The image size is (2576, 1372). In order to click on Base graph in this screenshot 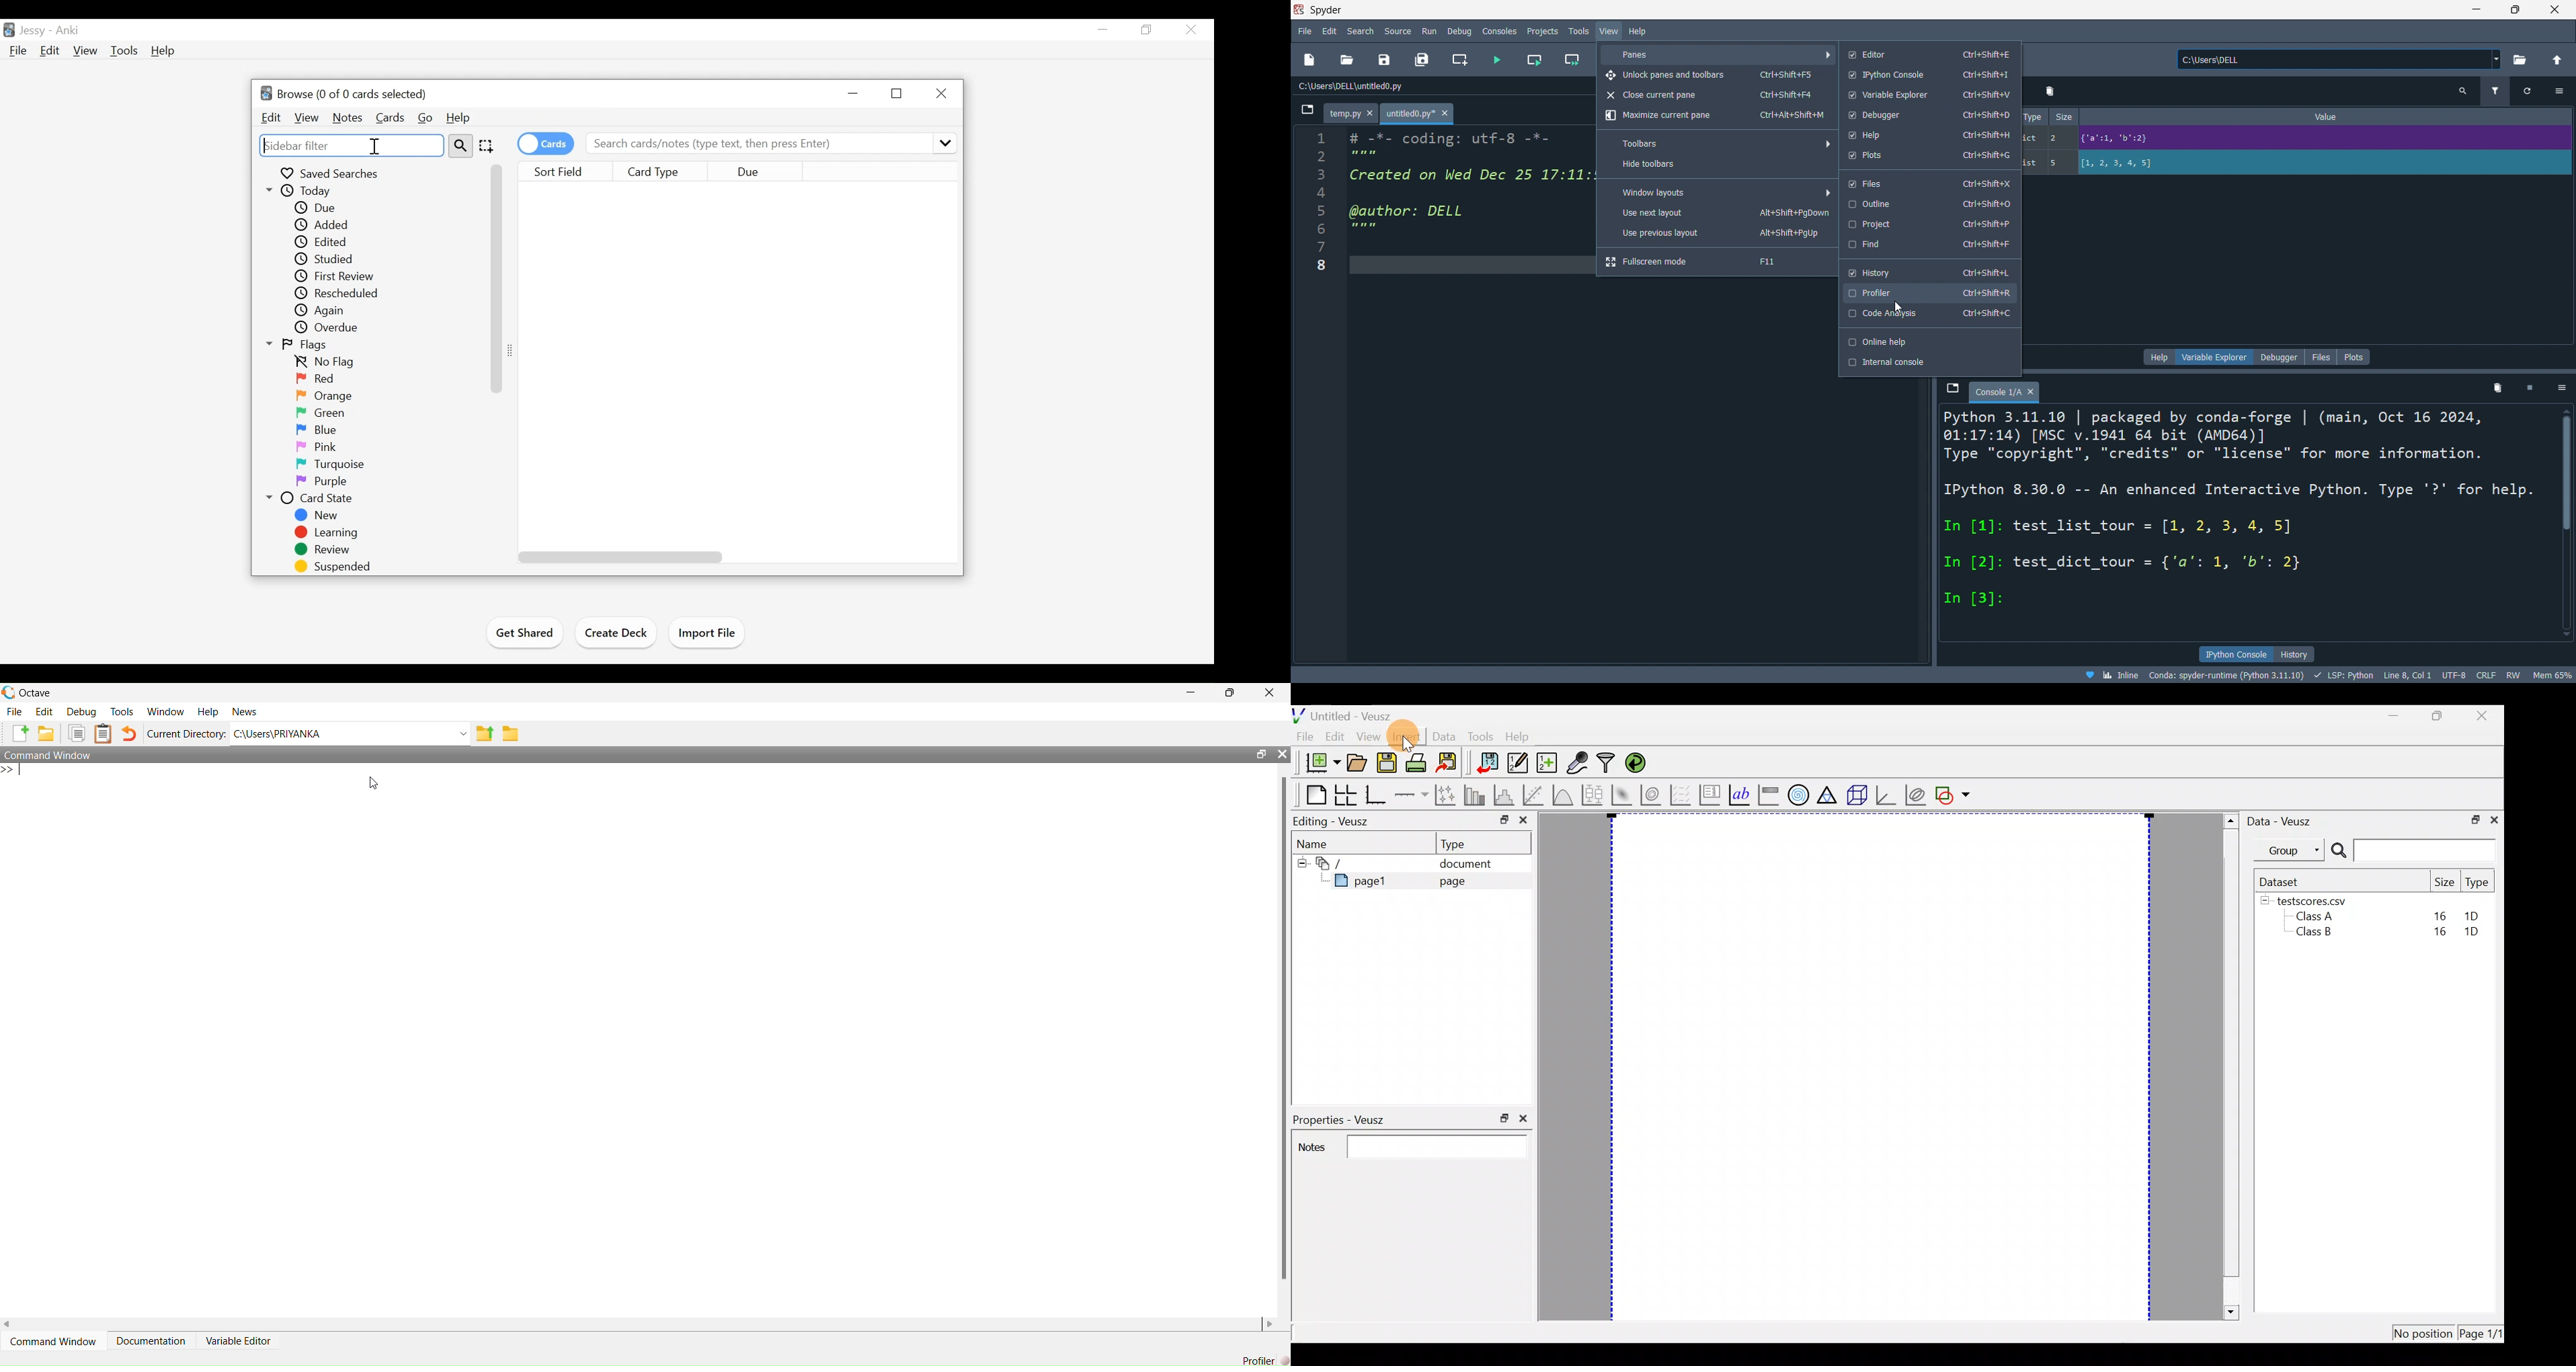, I will do `click(1375, 793)`.